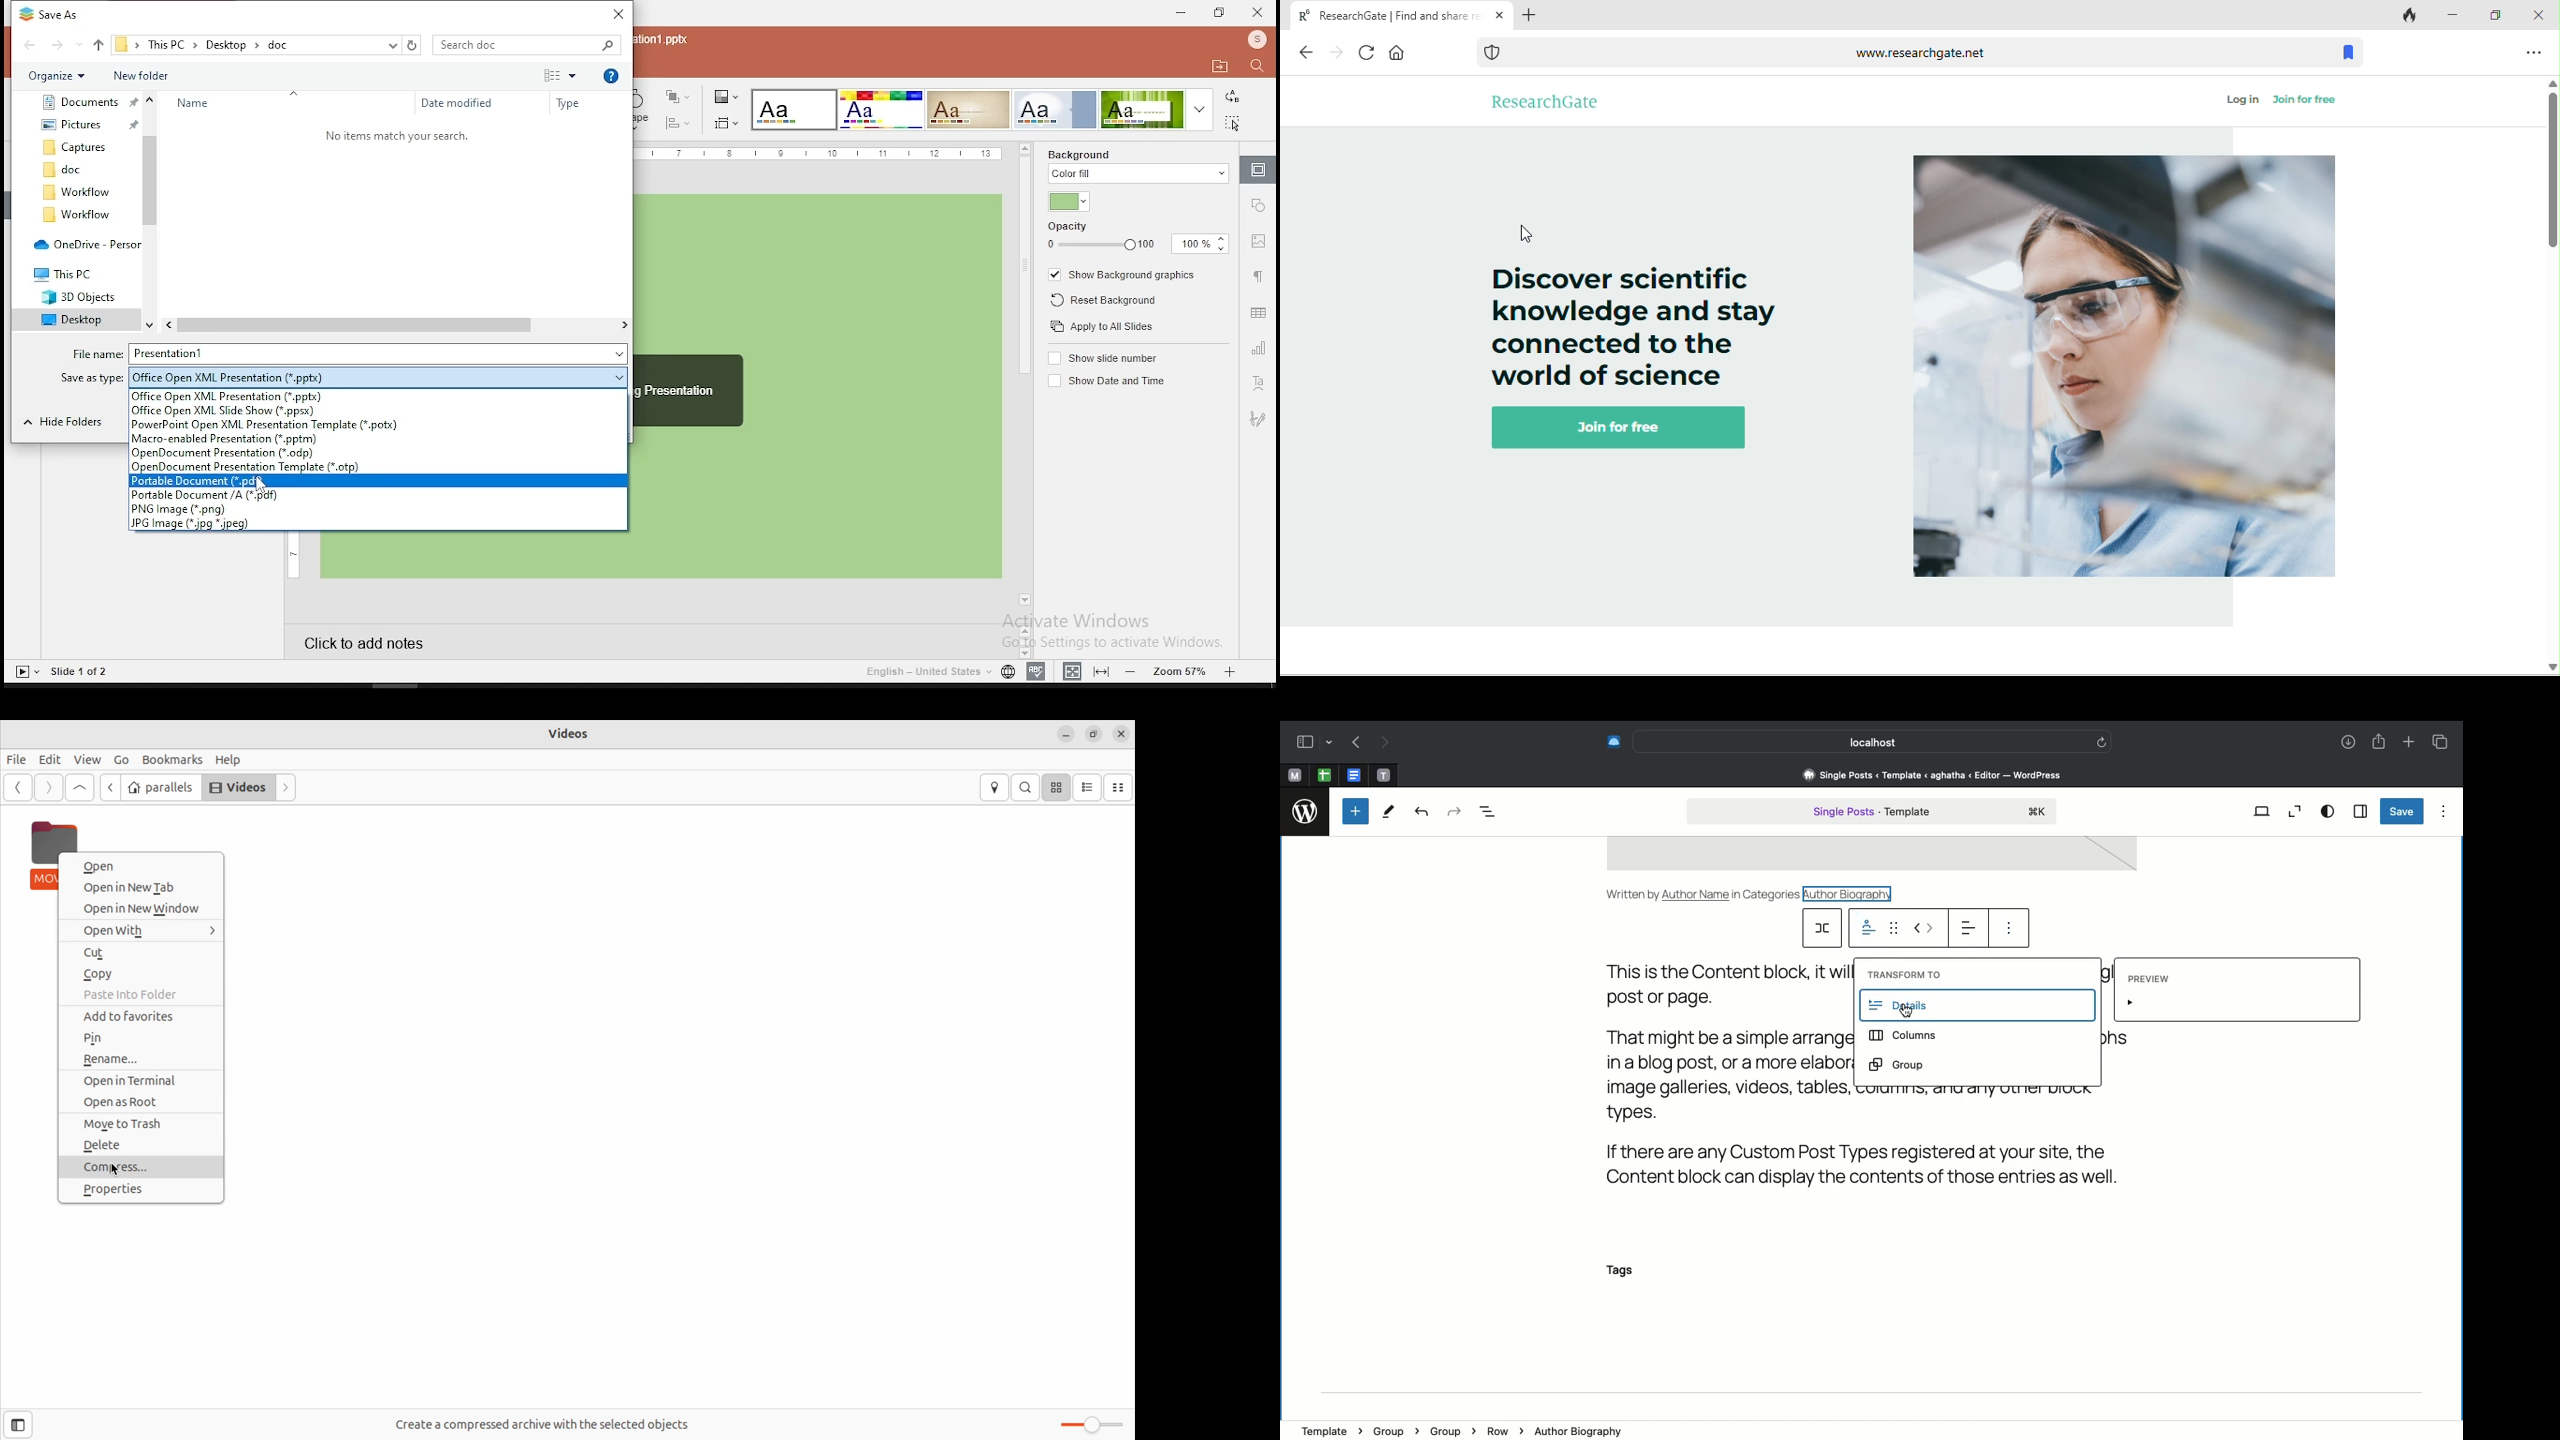 This screenshot has height=1456, width=2576. What do you see at coordinates (25, 672) in the screenshot?
I see `start slide show` at bounding box center [25, 672].